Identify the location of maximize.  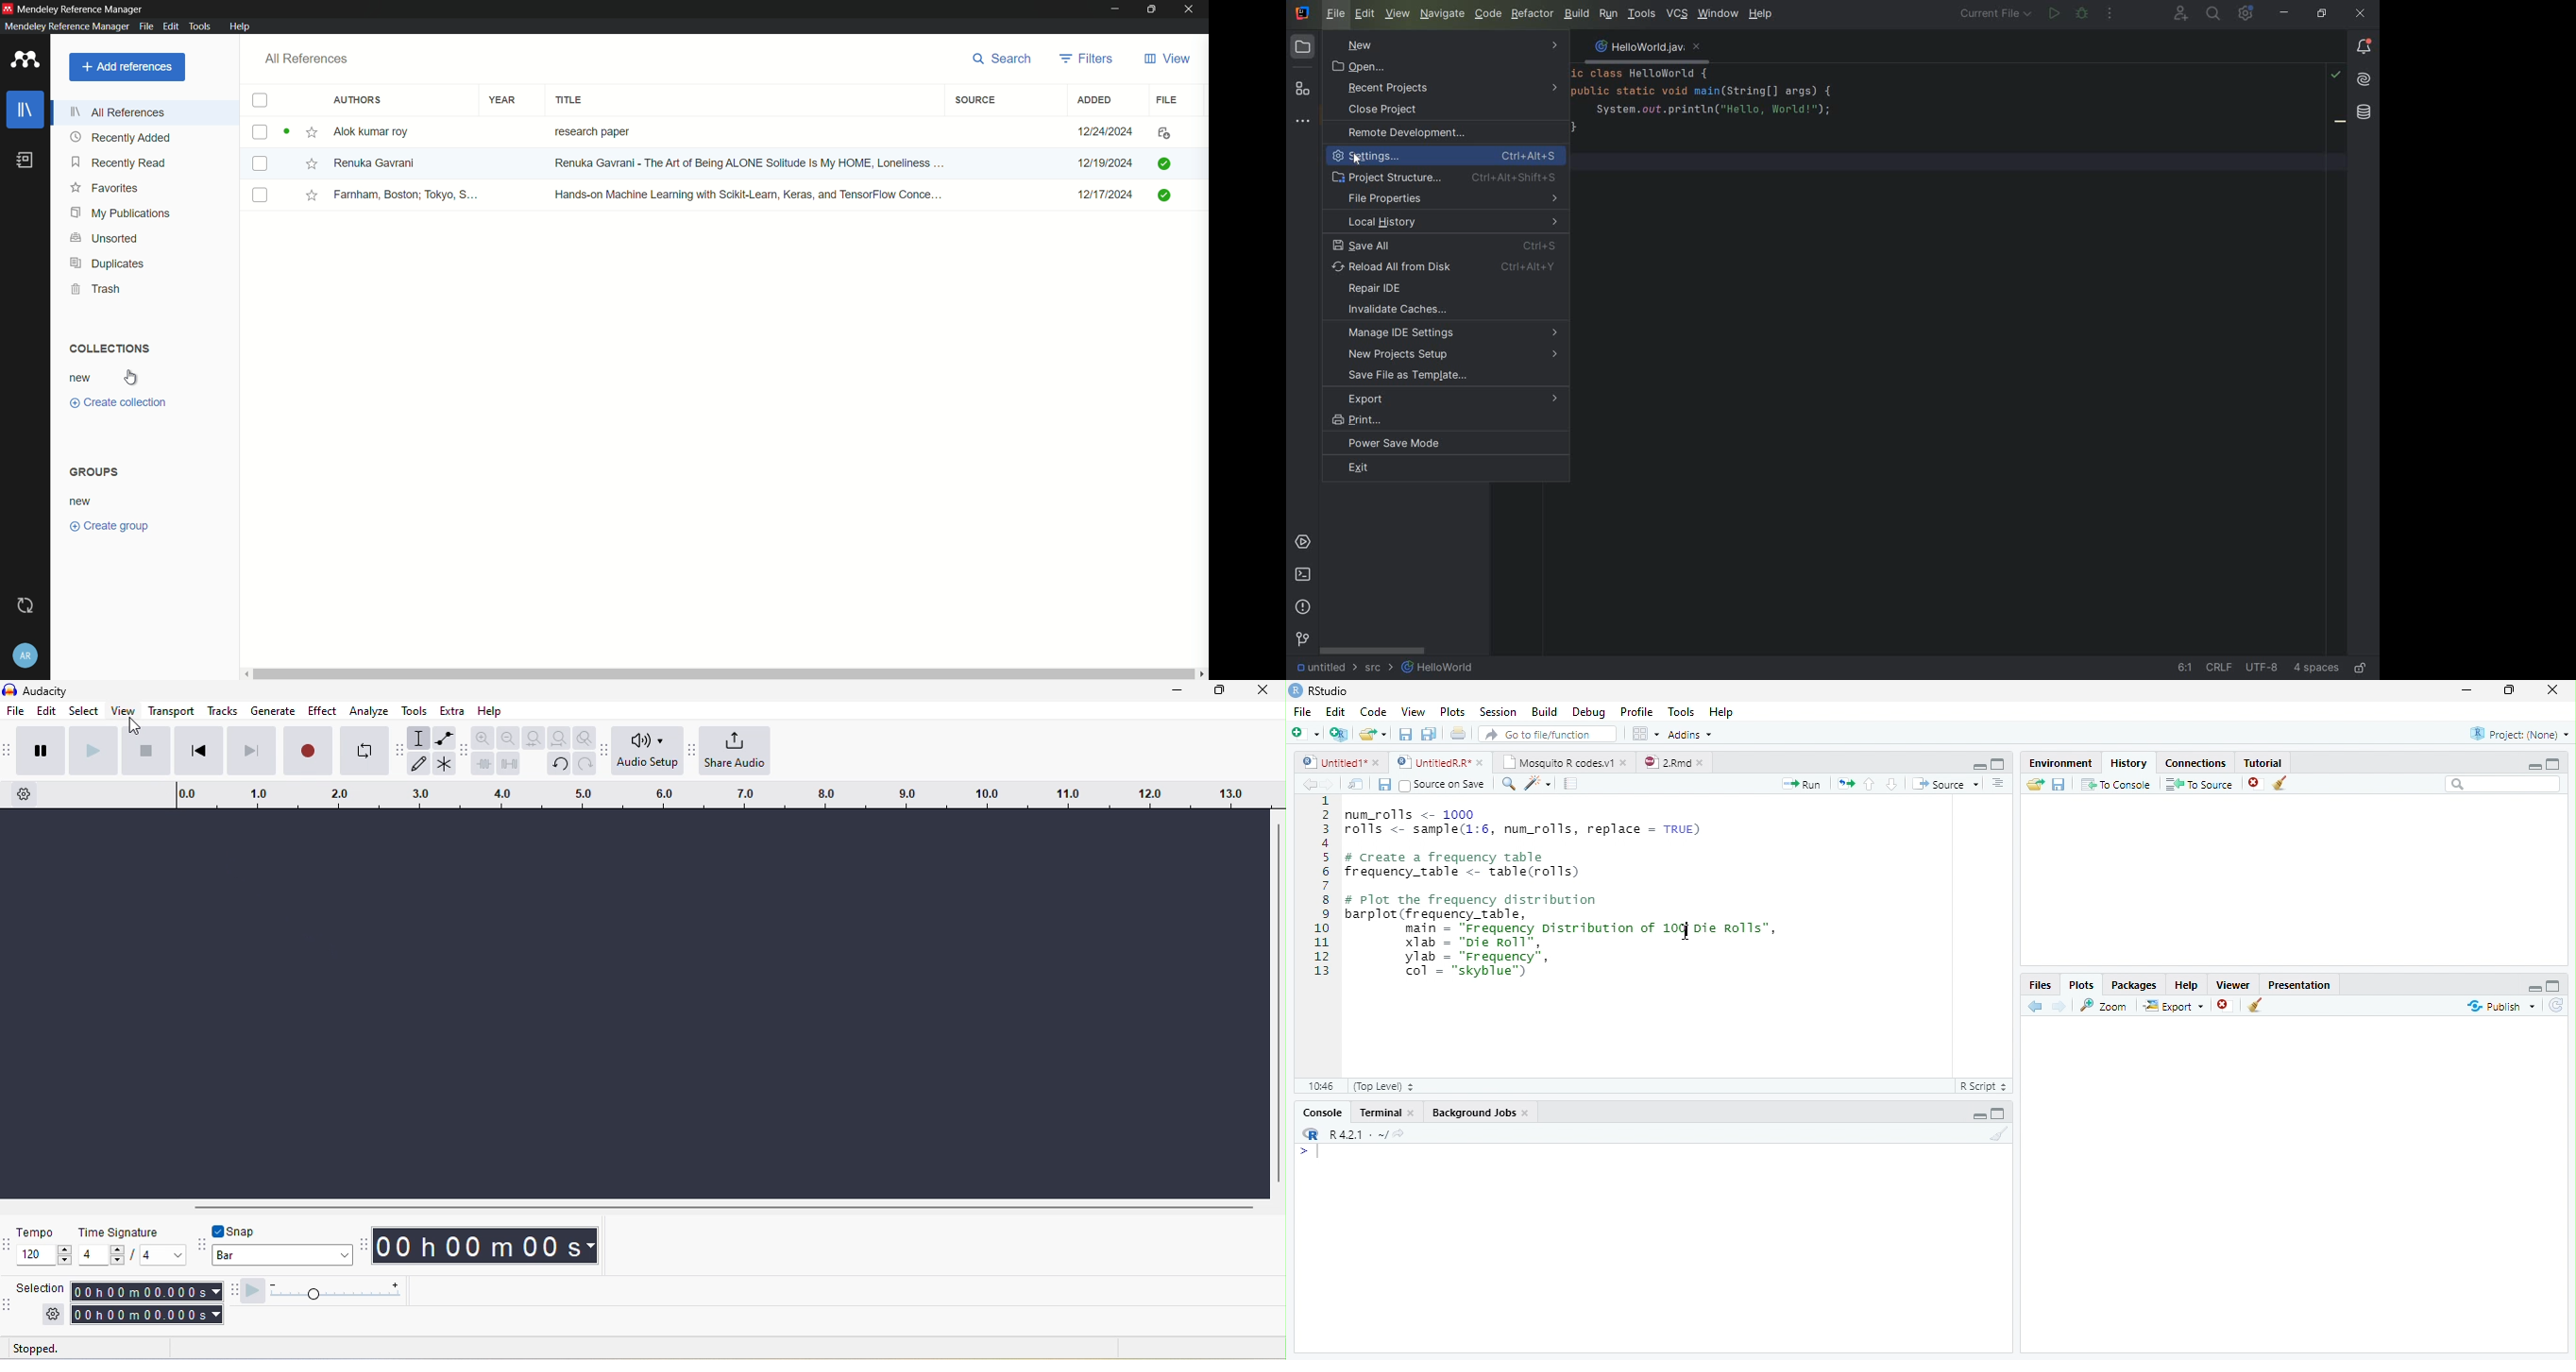
(1150, 9).